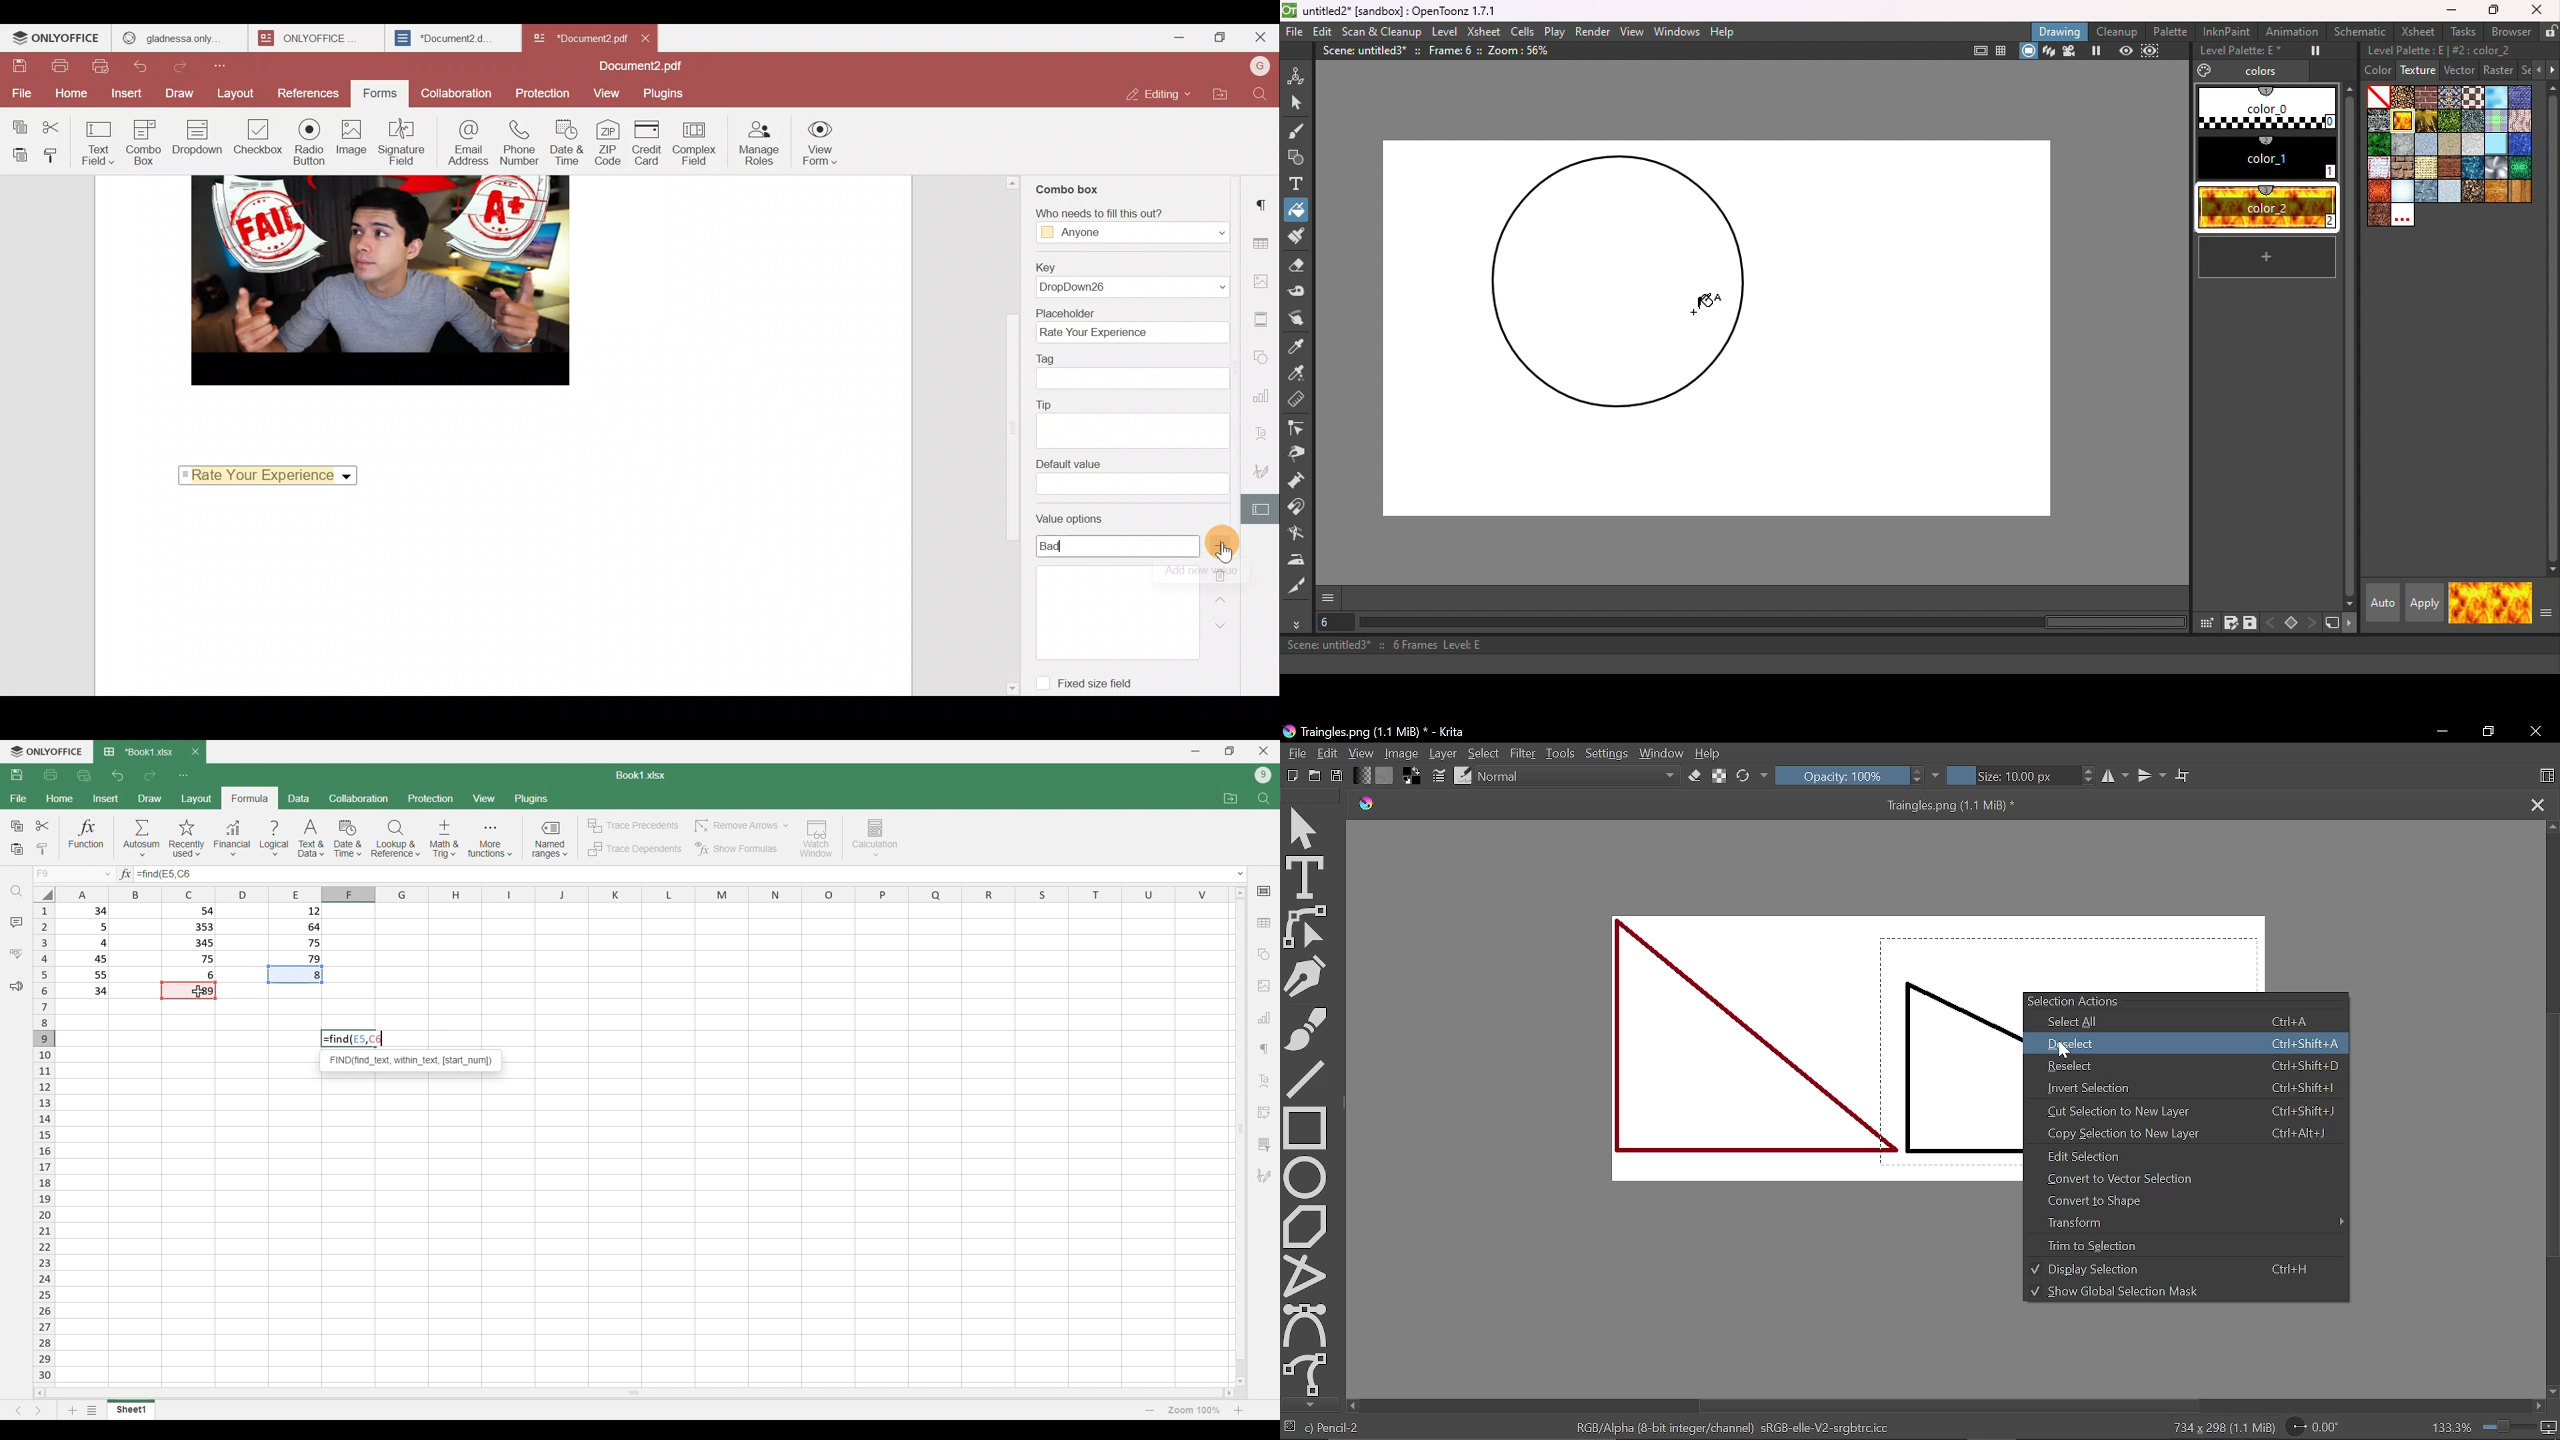 Image resolution: width=2576 pixels, height=1456 pixels. What do you see at coordinates (1263, 1113) in the screenshot?
I see `Insert pivot table` at bounding box center [1263, 1113].